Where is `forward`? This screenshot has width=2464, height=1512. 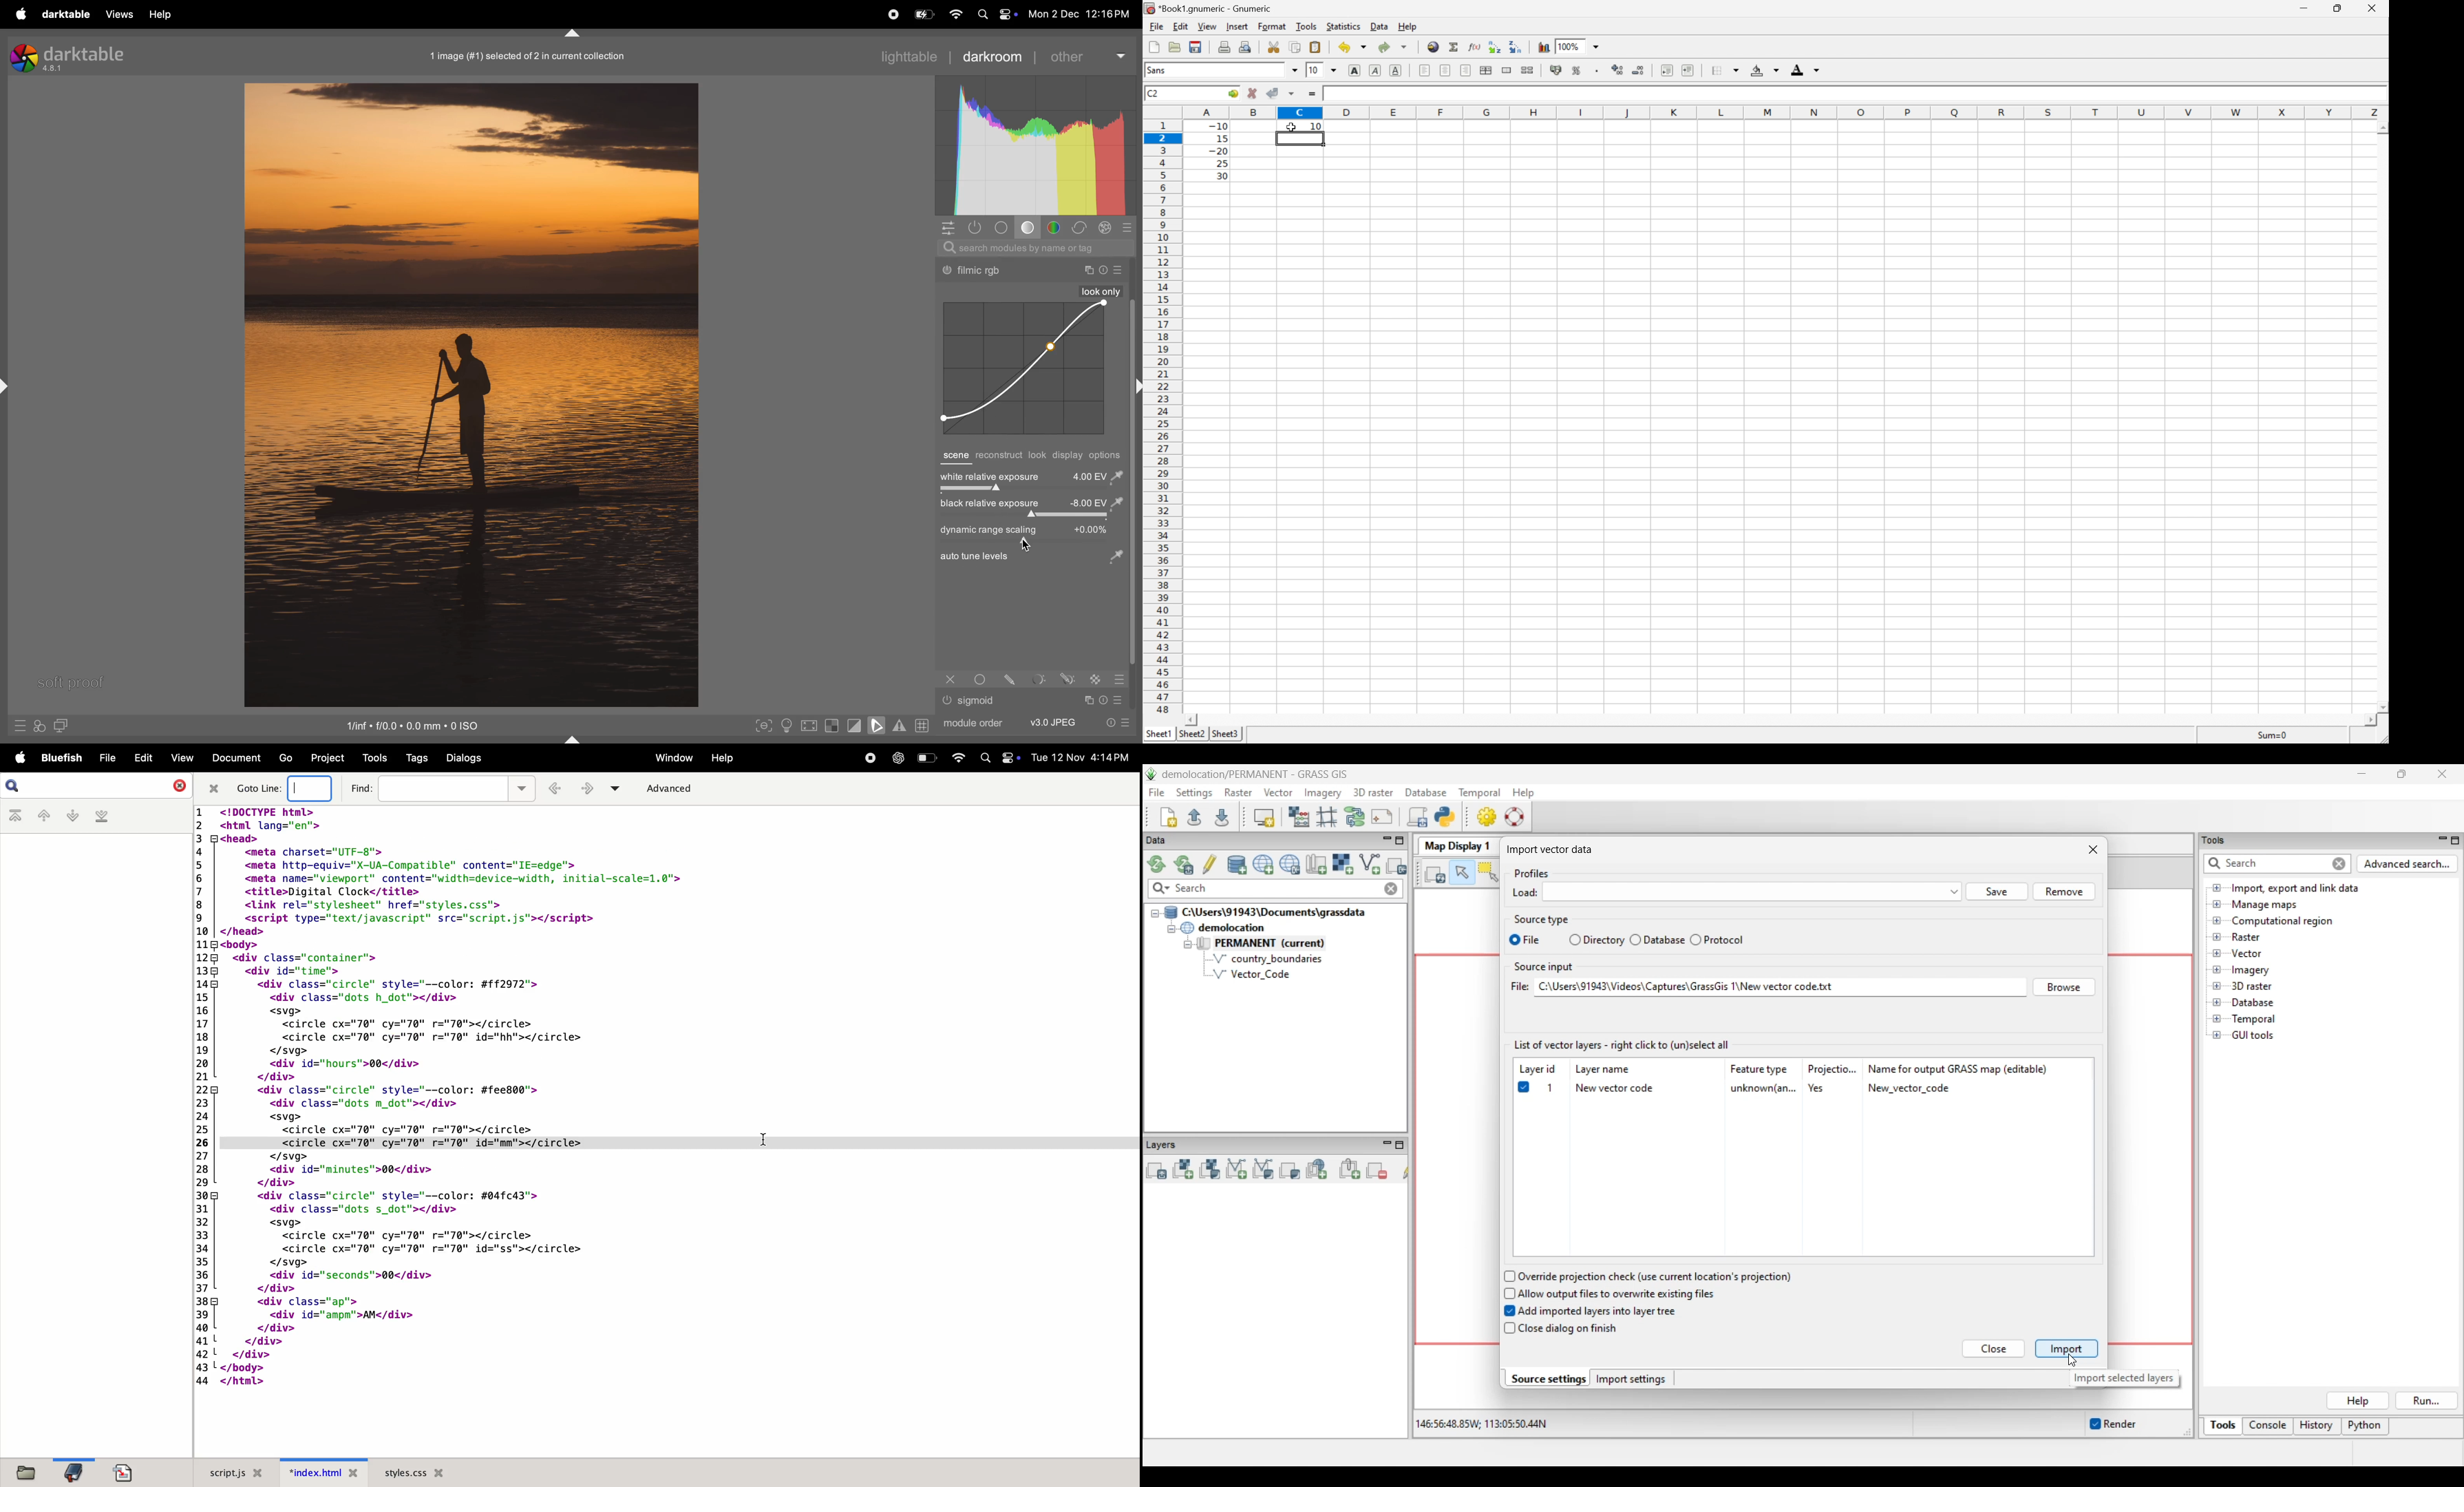
forward is located at coordinates (589, 790).